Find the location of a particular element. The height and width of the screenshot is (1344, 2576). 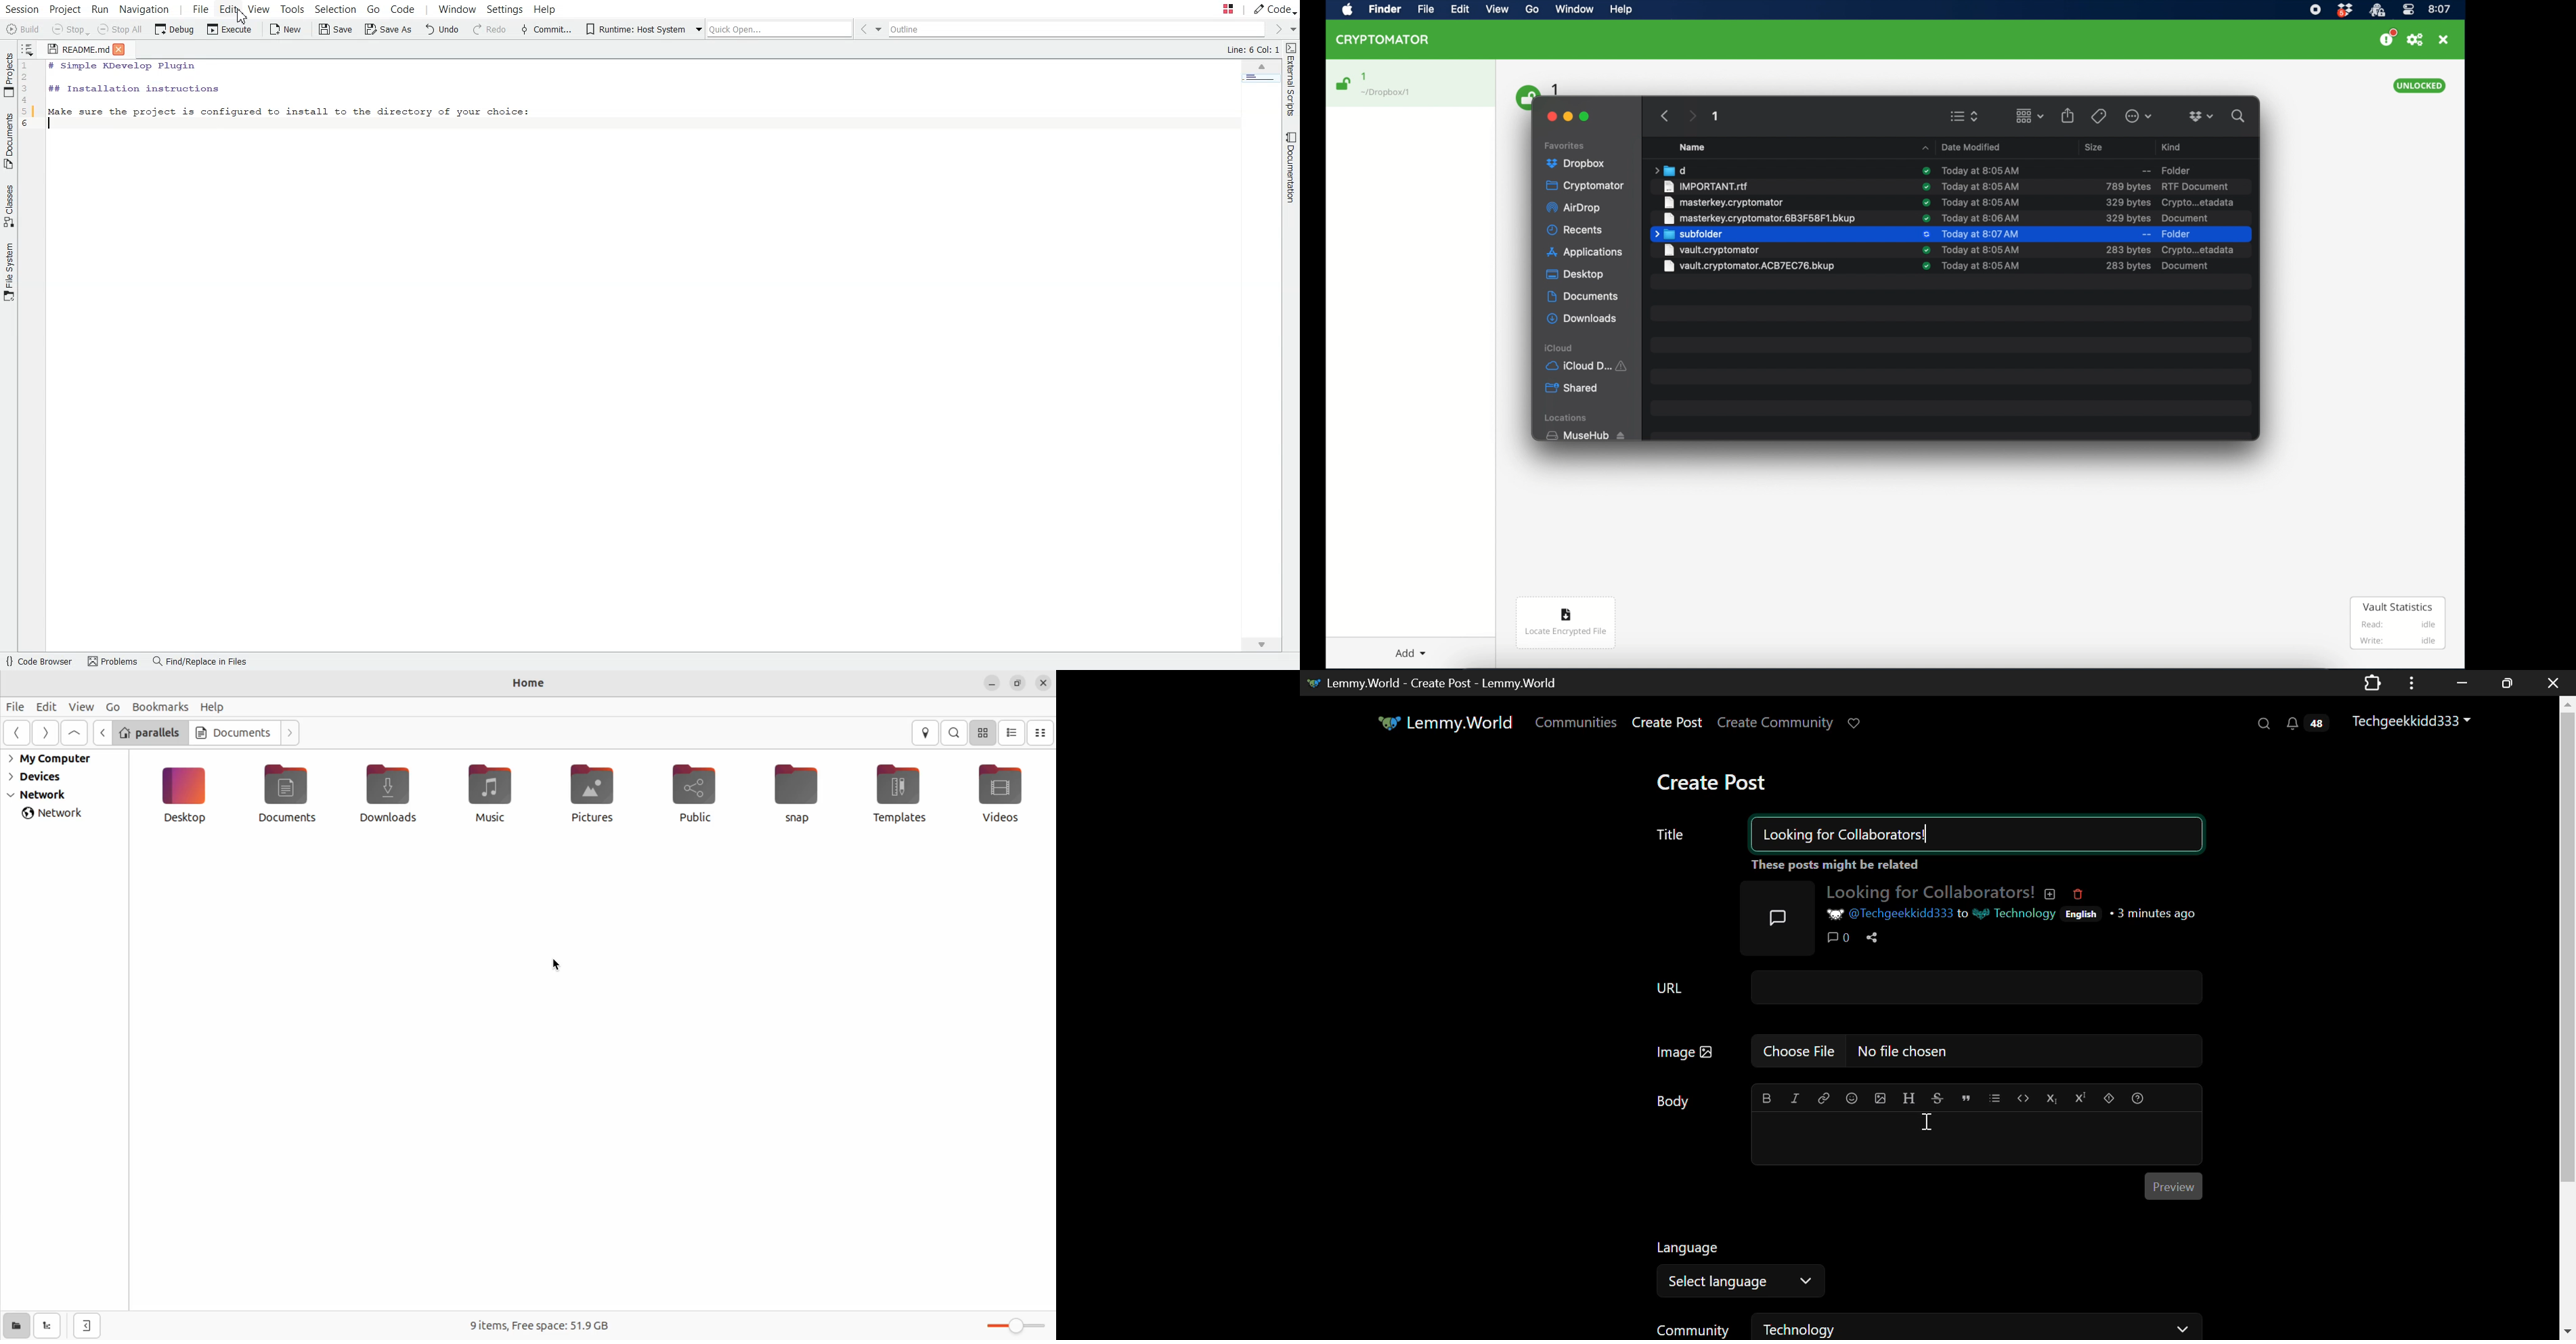

backward is located at coordinates (102, 732).